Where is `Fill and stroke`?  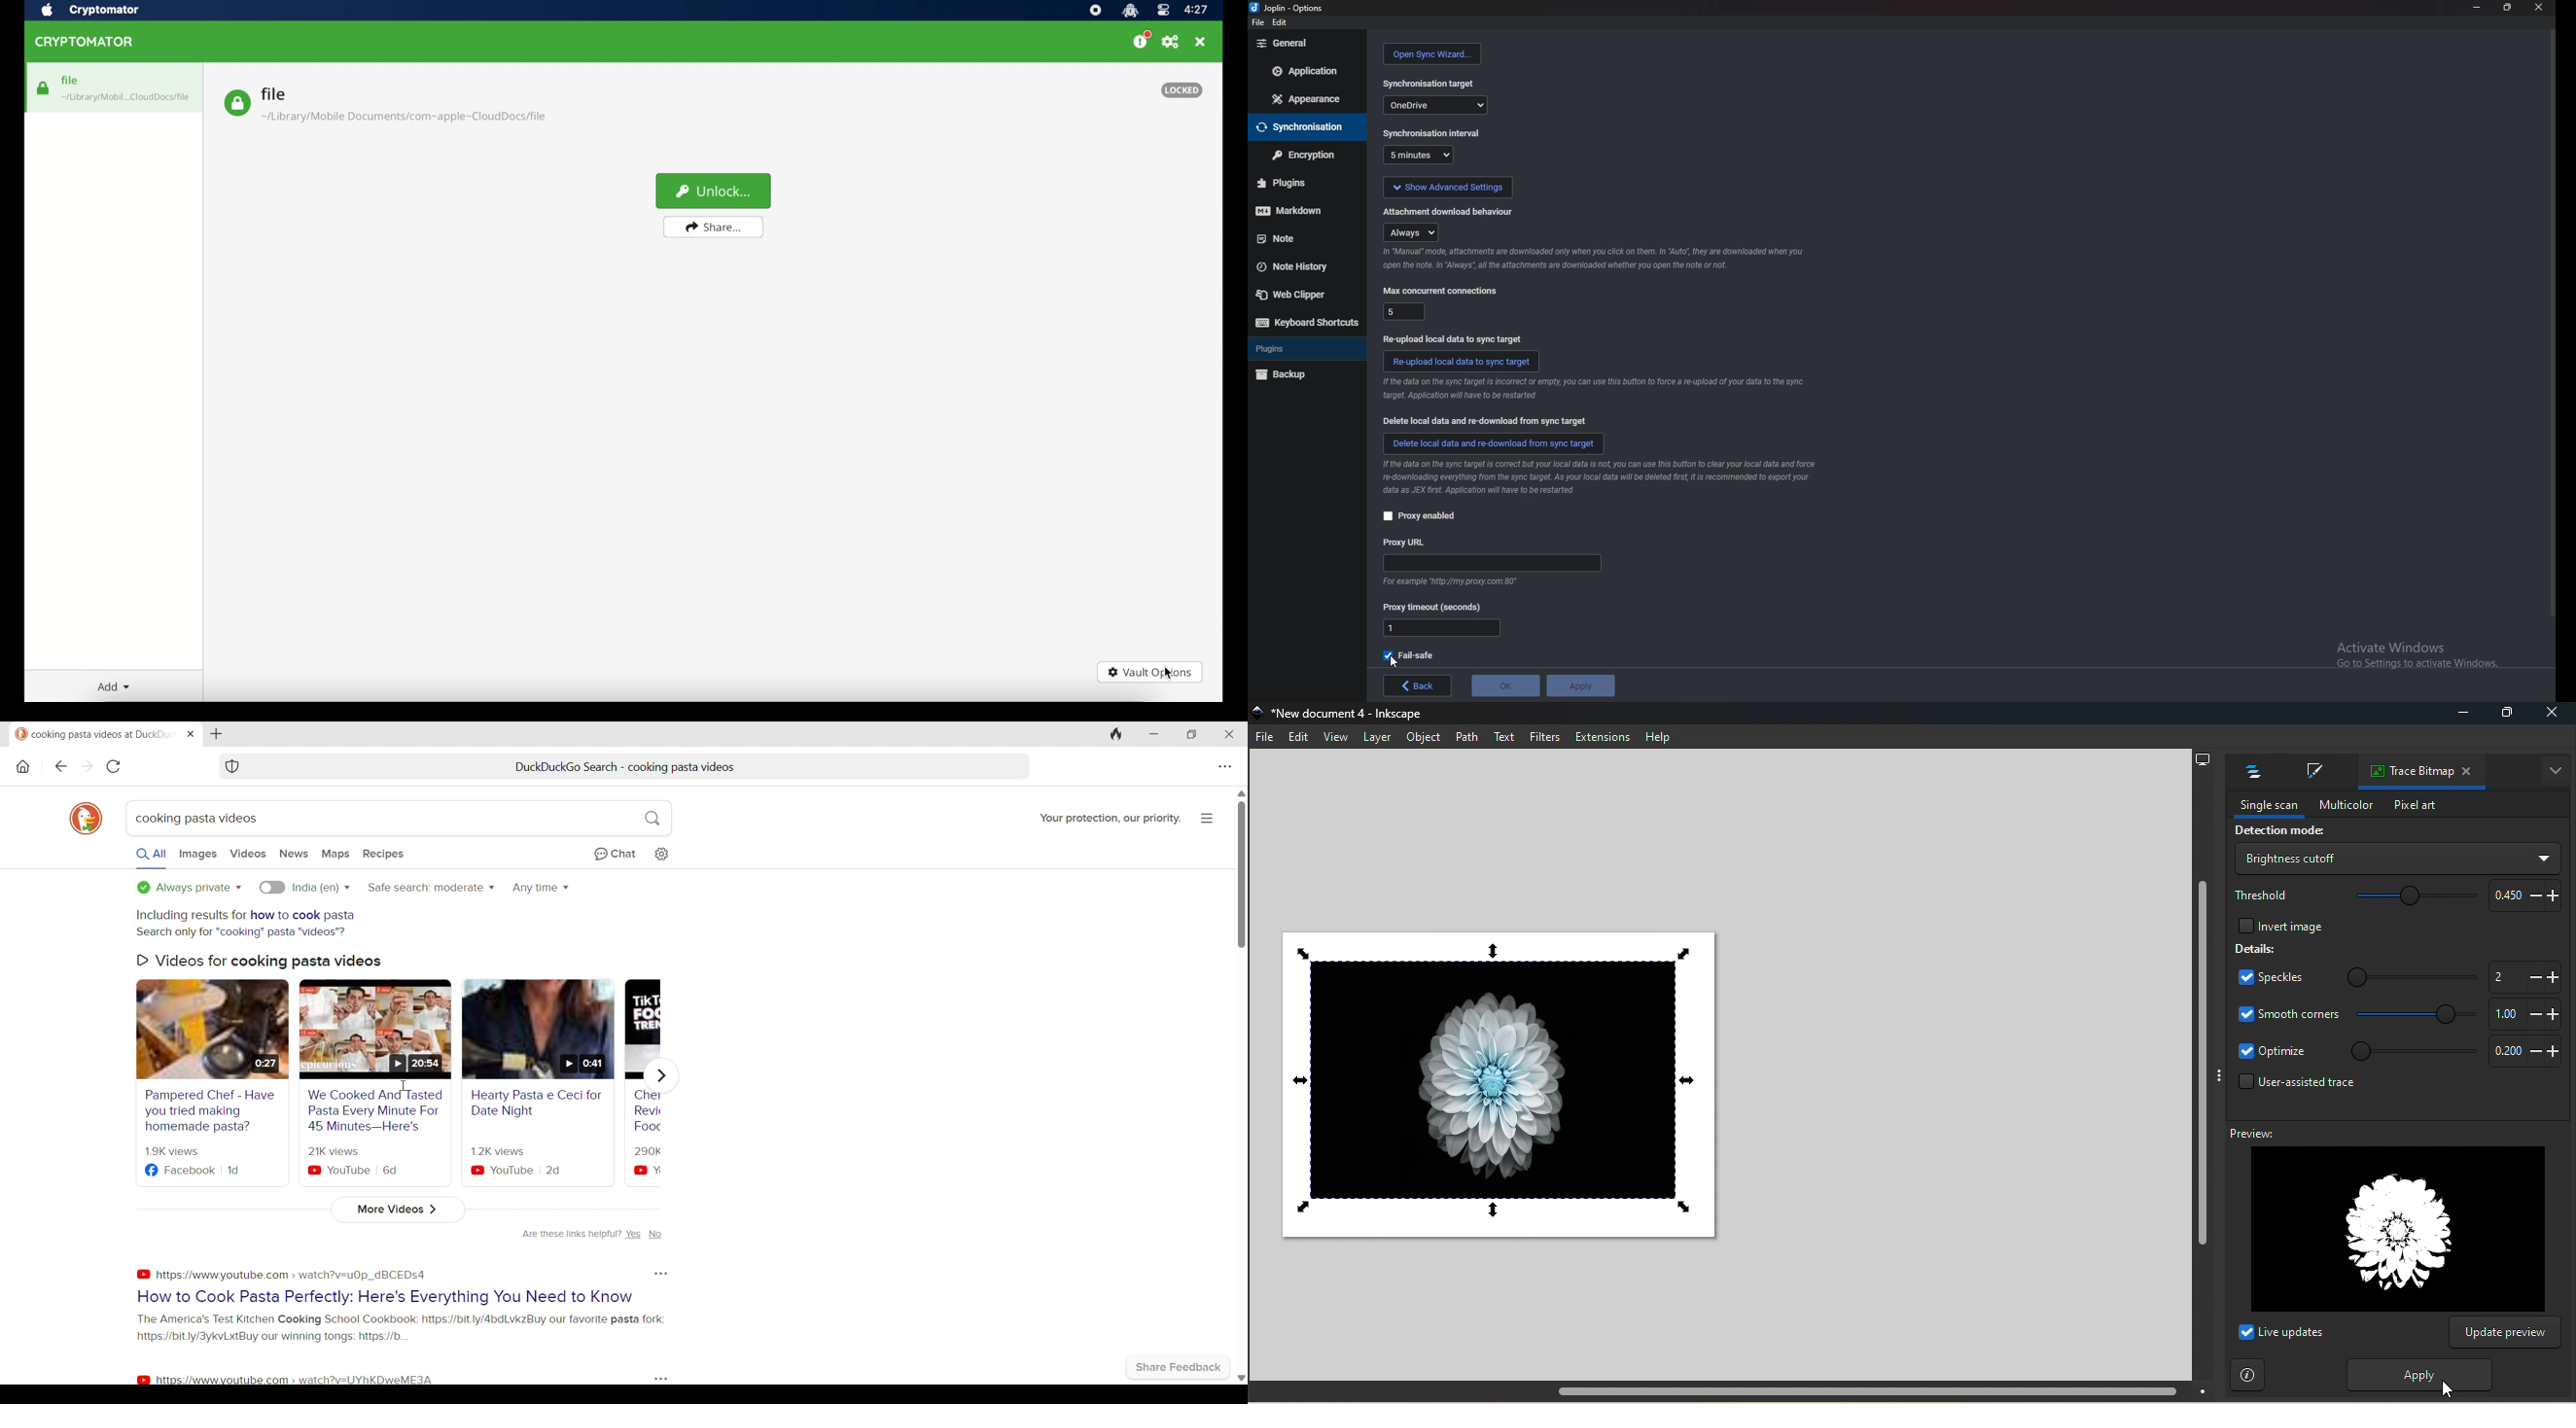 Fill and stroke is located at coordinates (2311, 773).